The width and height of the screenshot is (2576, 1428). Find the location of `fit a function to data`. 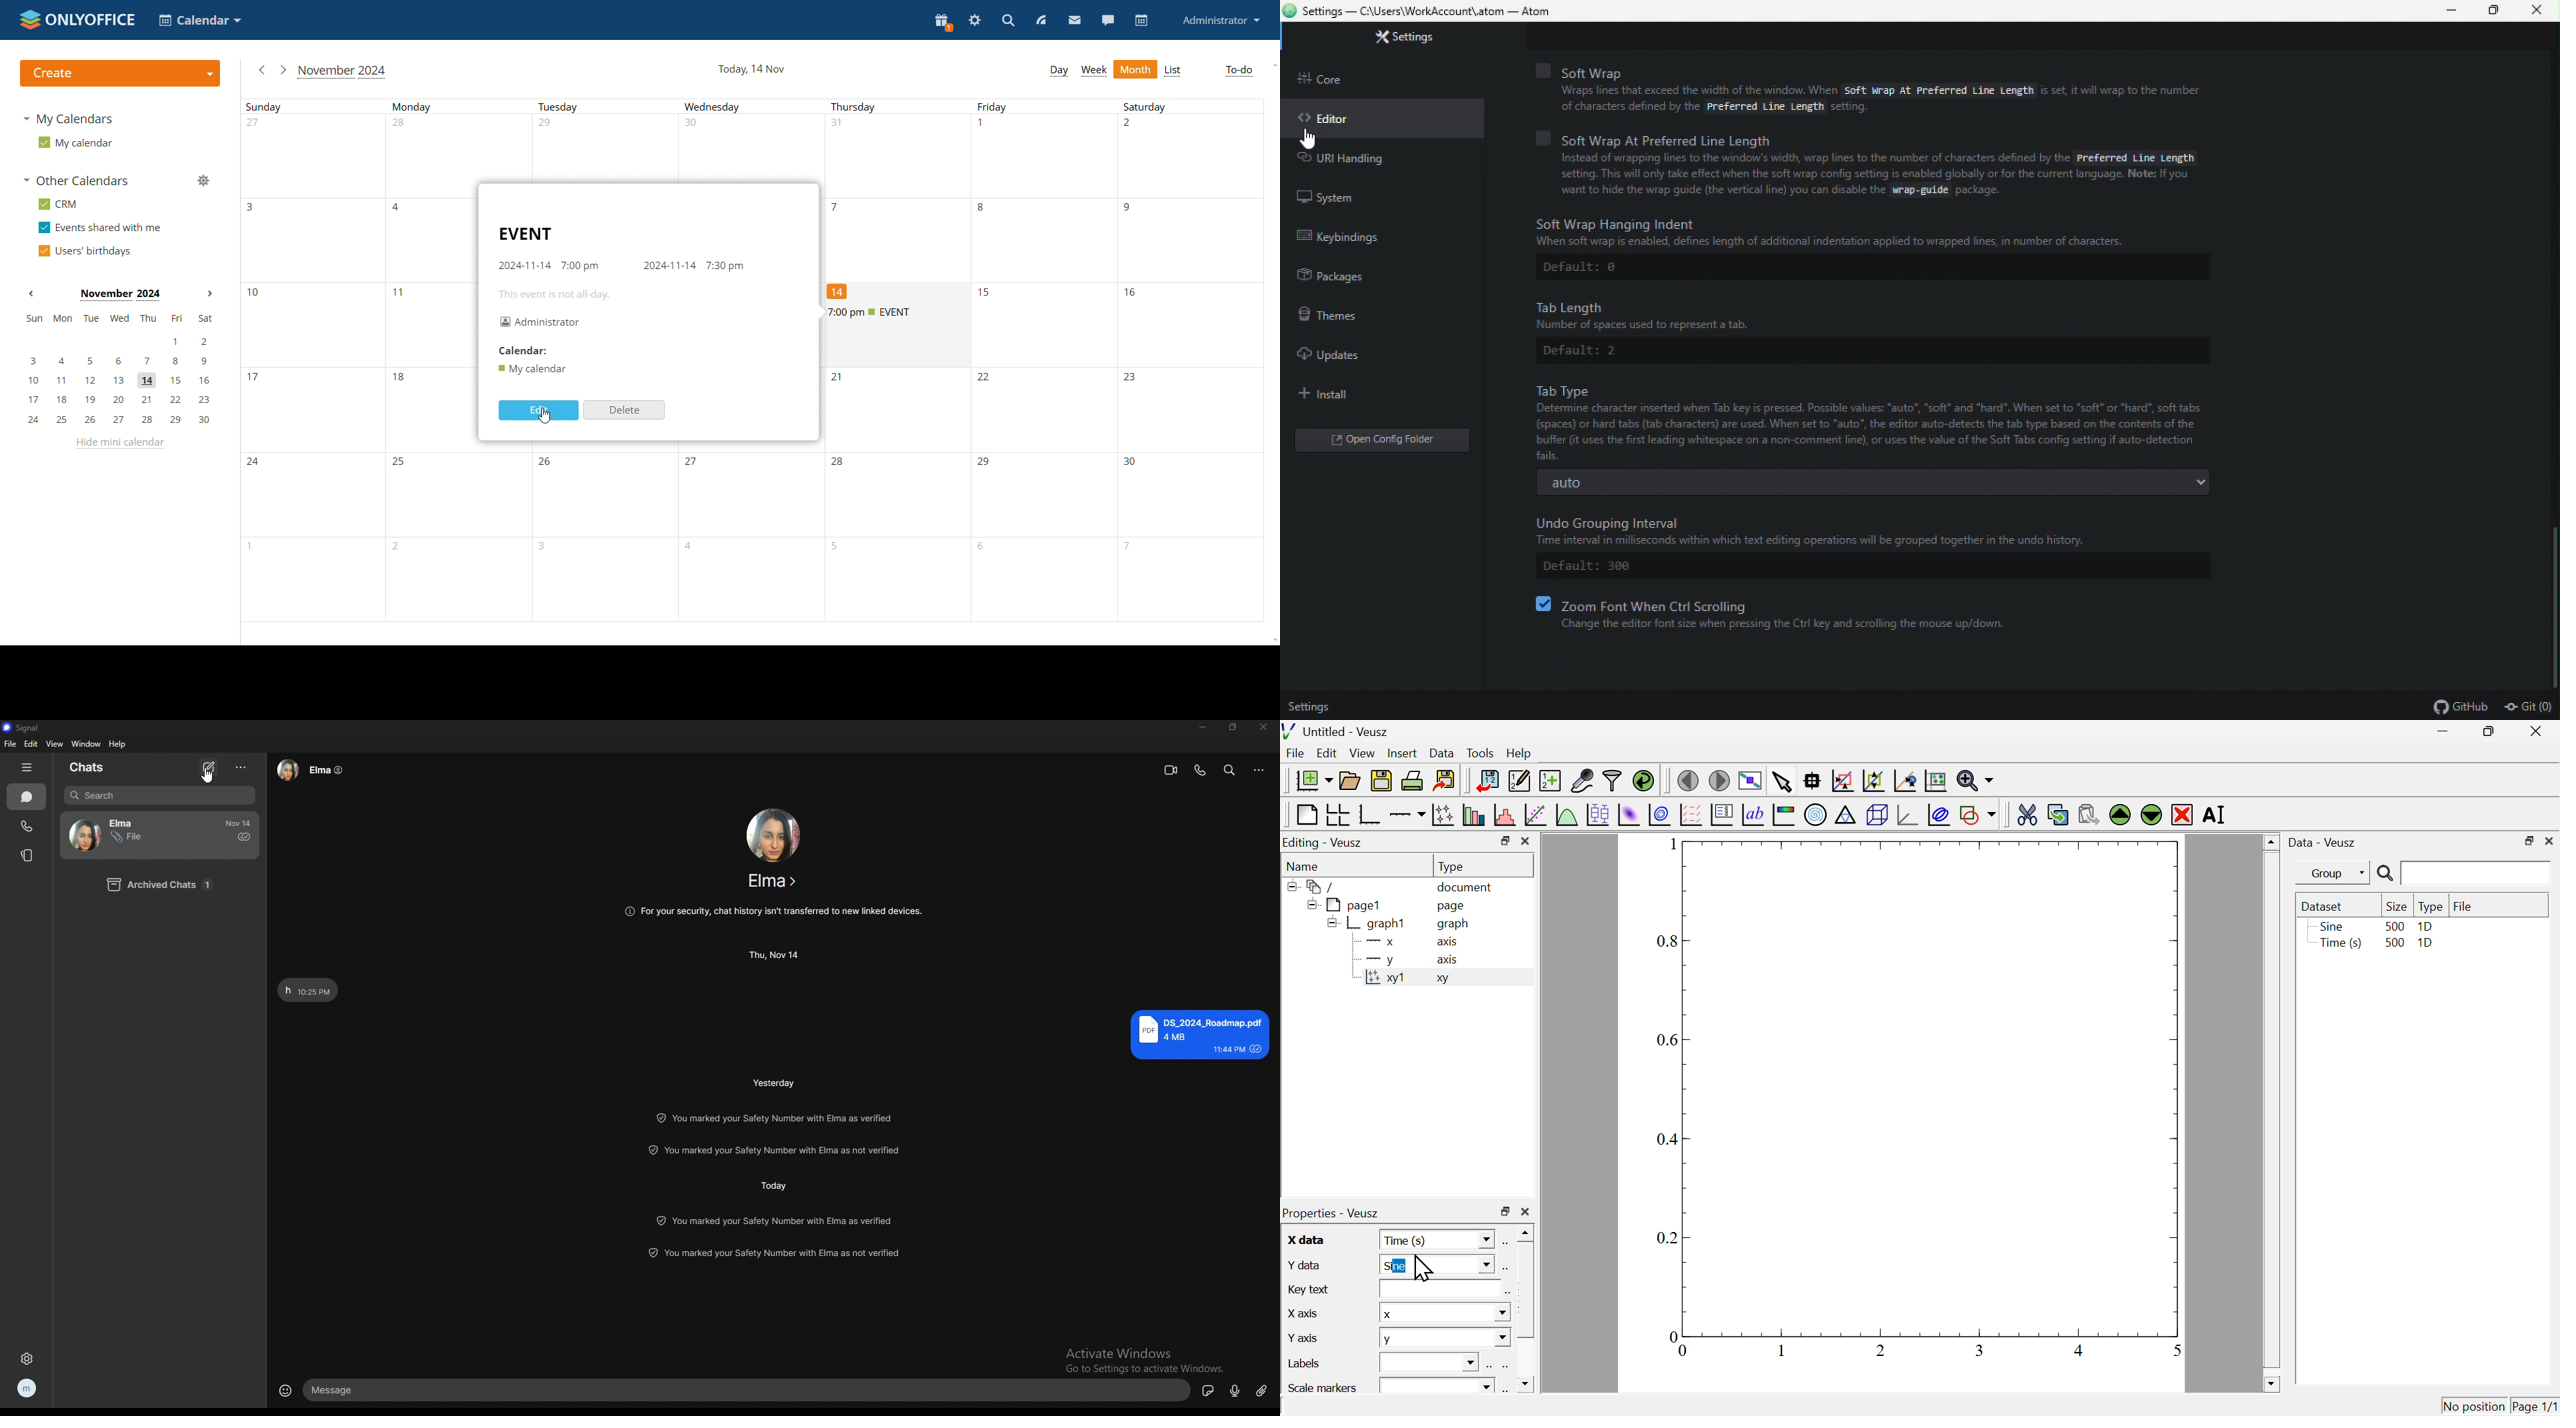

fit a function to data is located at coordinates (1535, 815).